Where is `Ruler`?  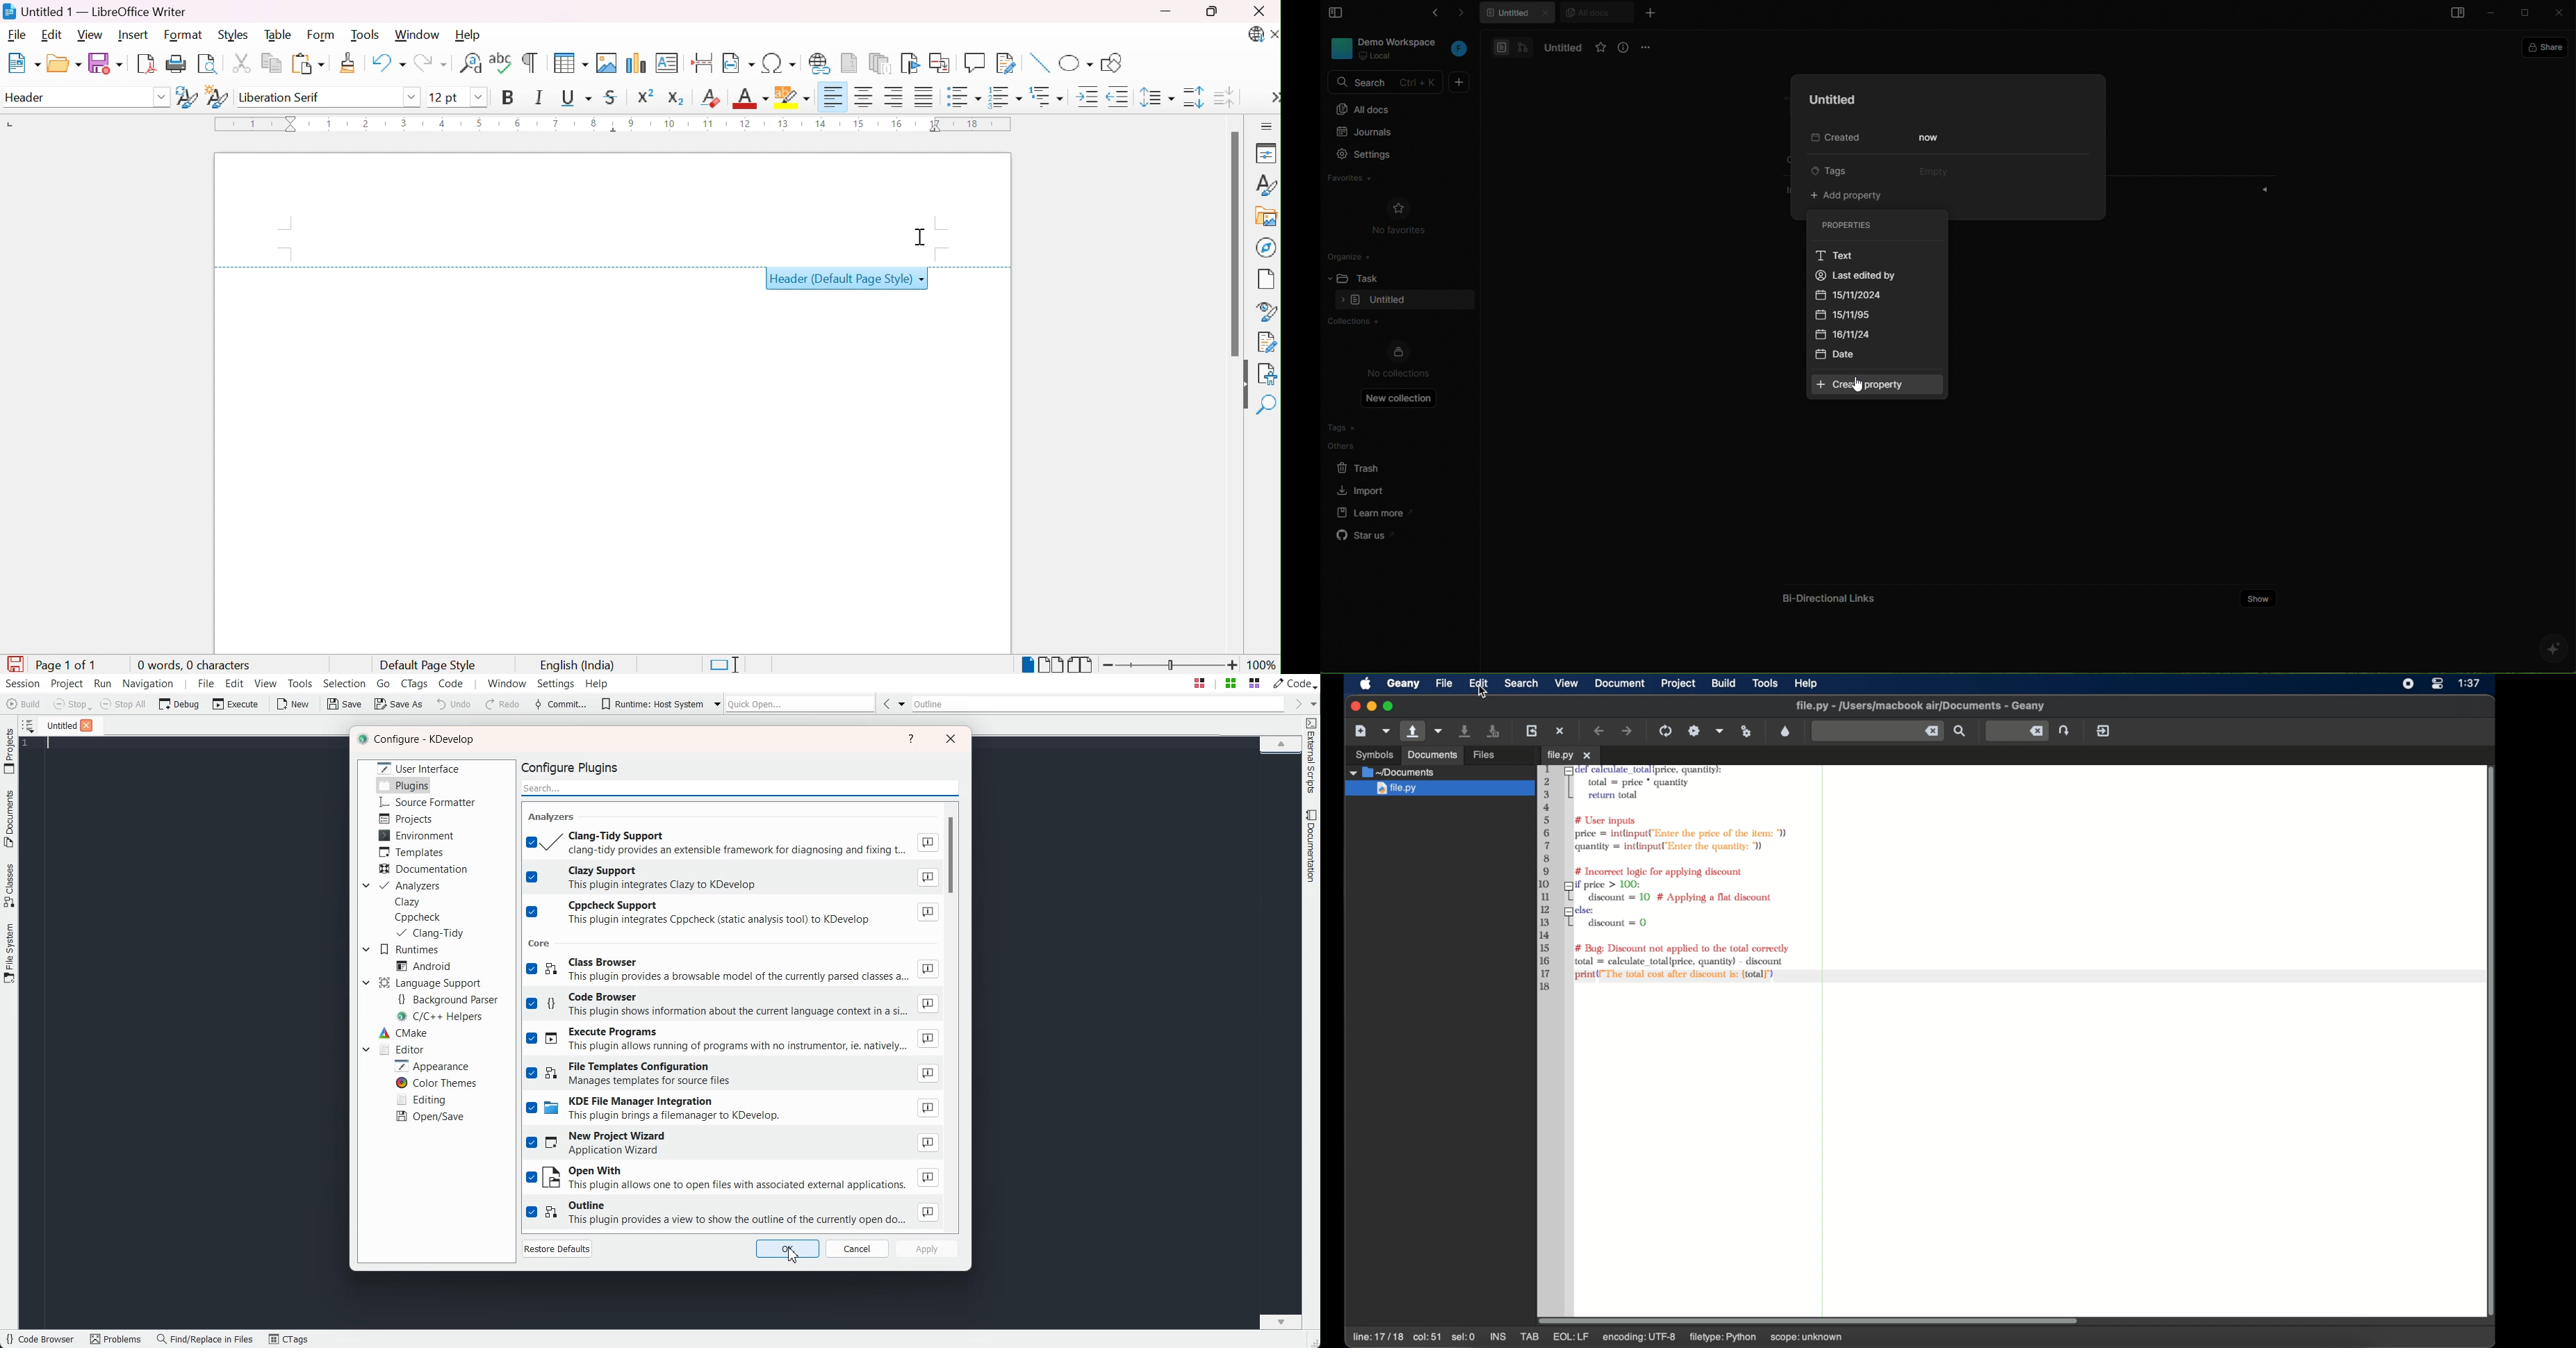 Ruler is located at coordinates (610, 125).